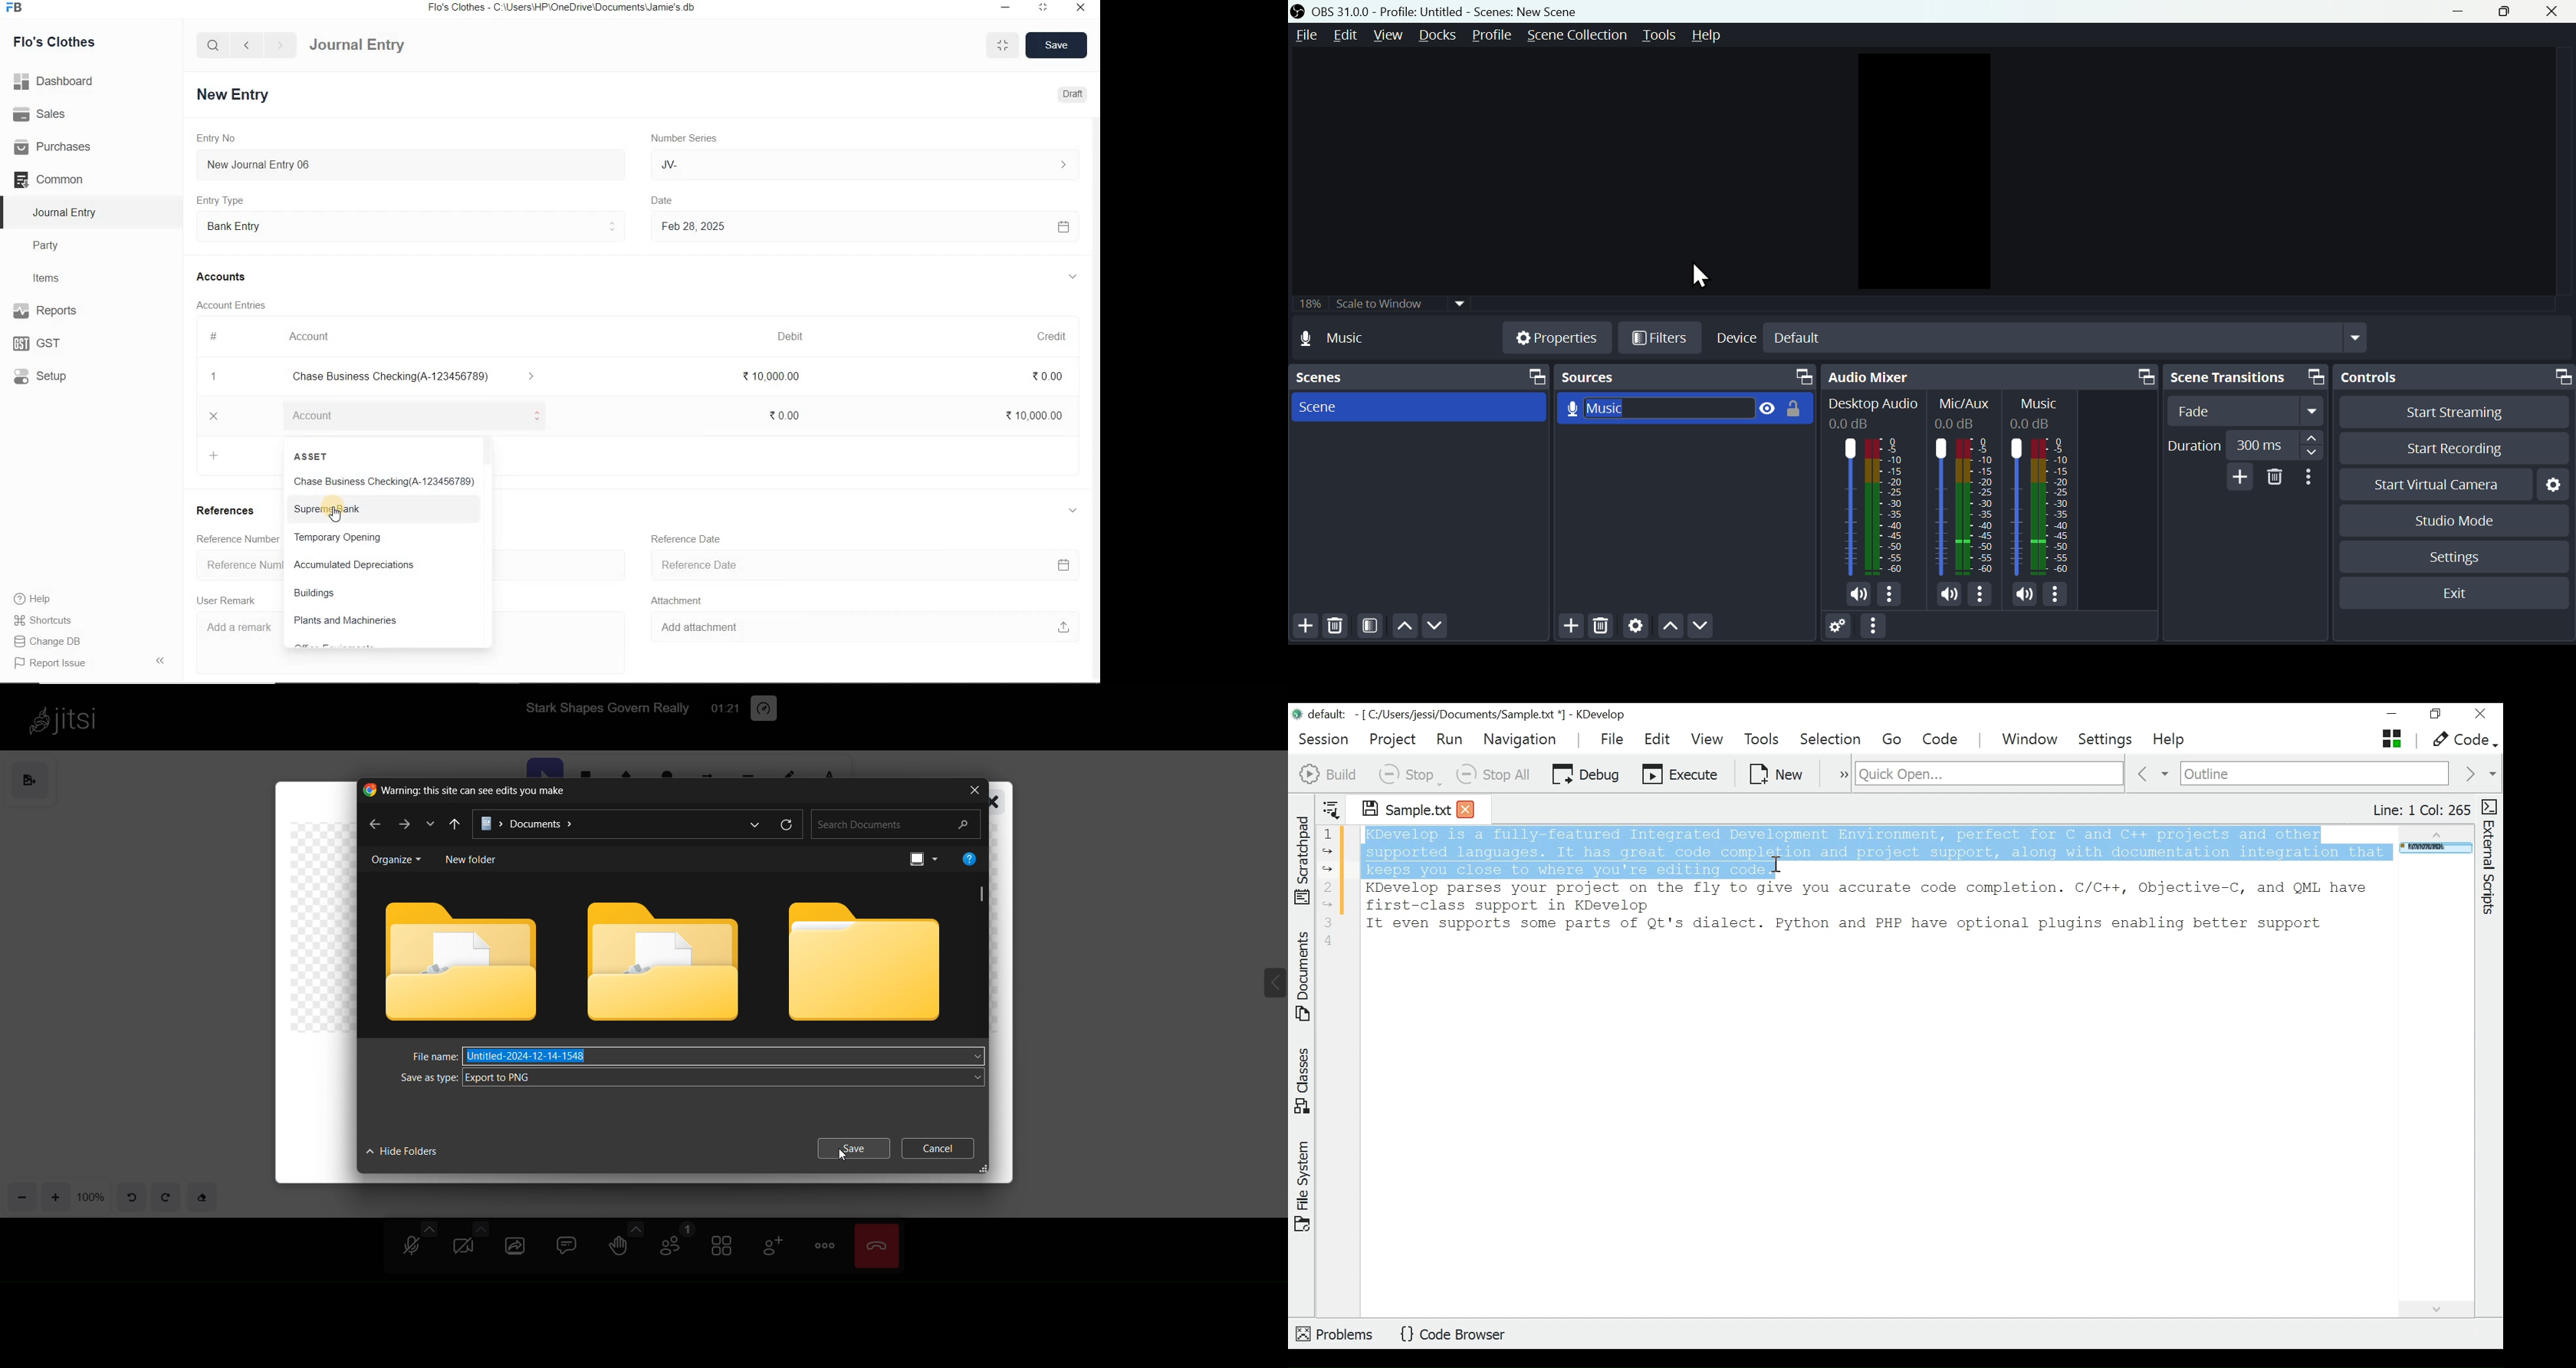 The height and width of the screenshot is (1372, 2576). Describe the element at coordinates (1057, 44) in the screenshot. I see `Save` at that location.